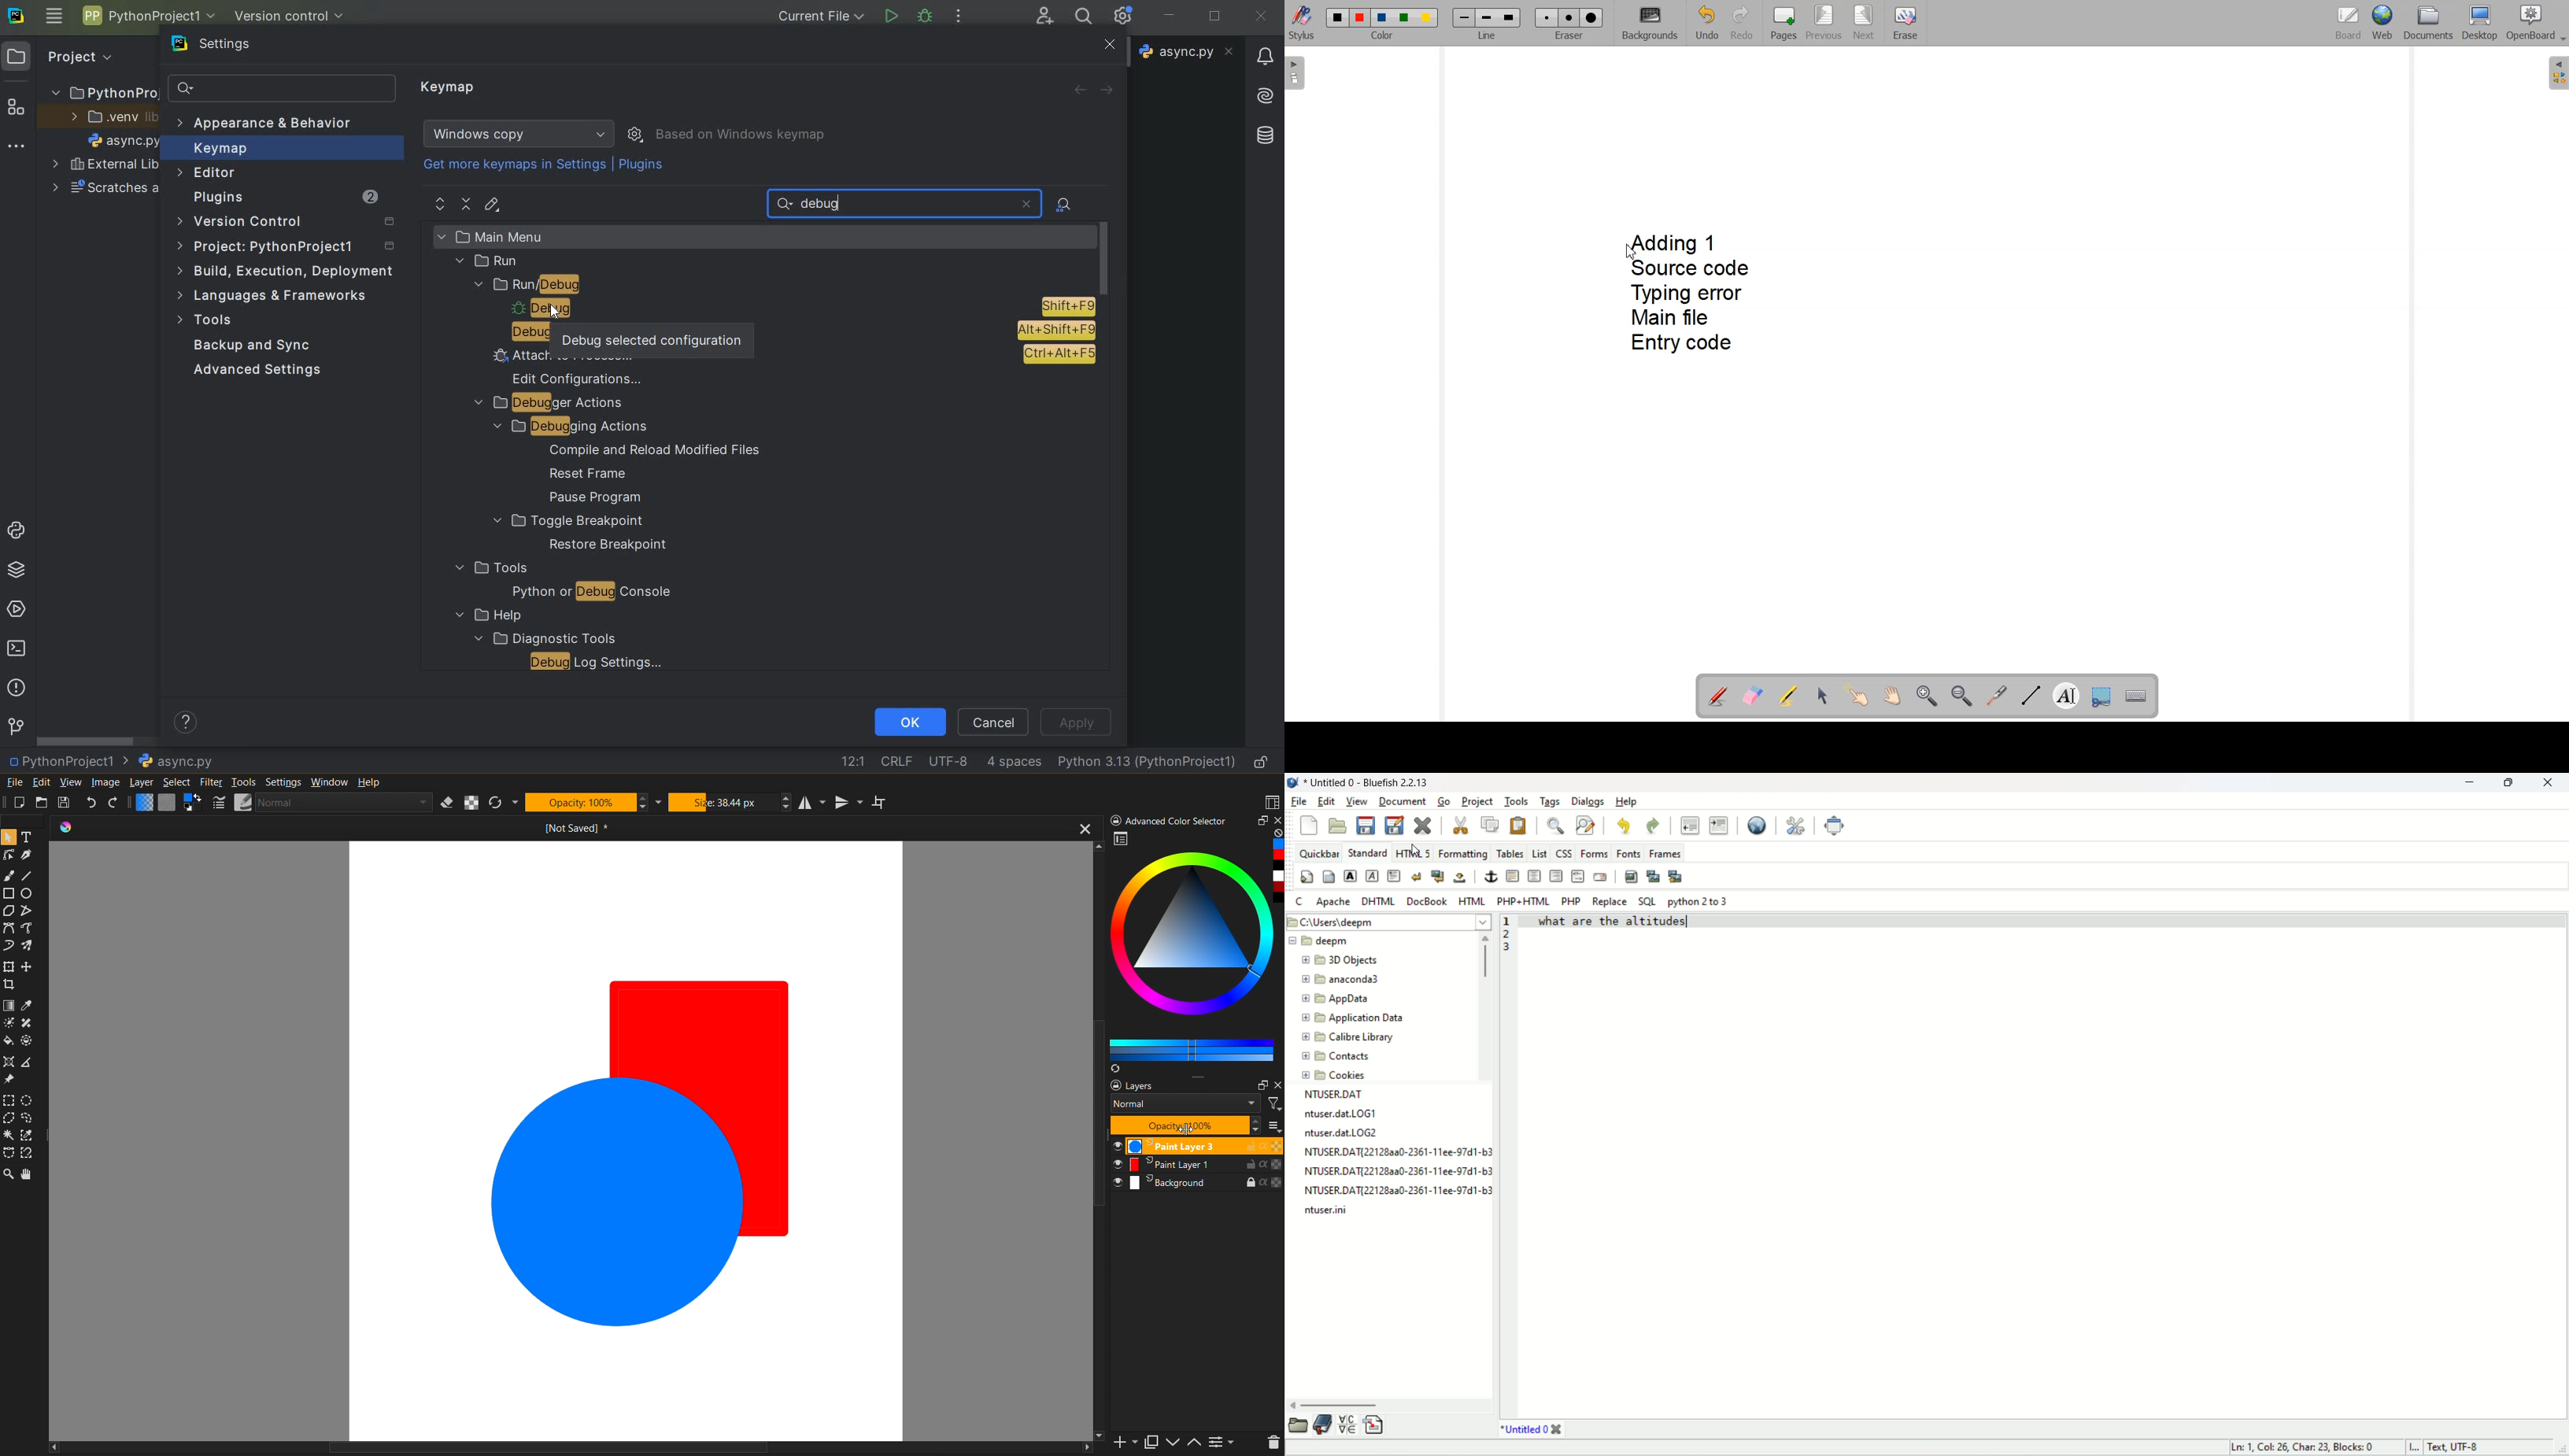 The image size is (2576, 1456). What do you see at coordinates (147, 16) in the screenshot?
I see `project name` at bounding box center [147, 16].